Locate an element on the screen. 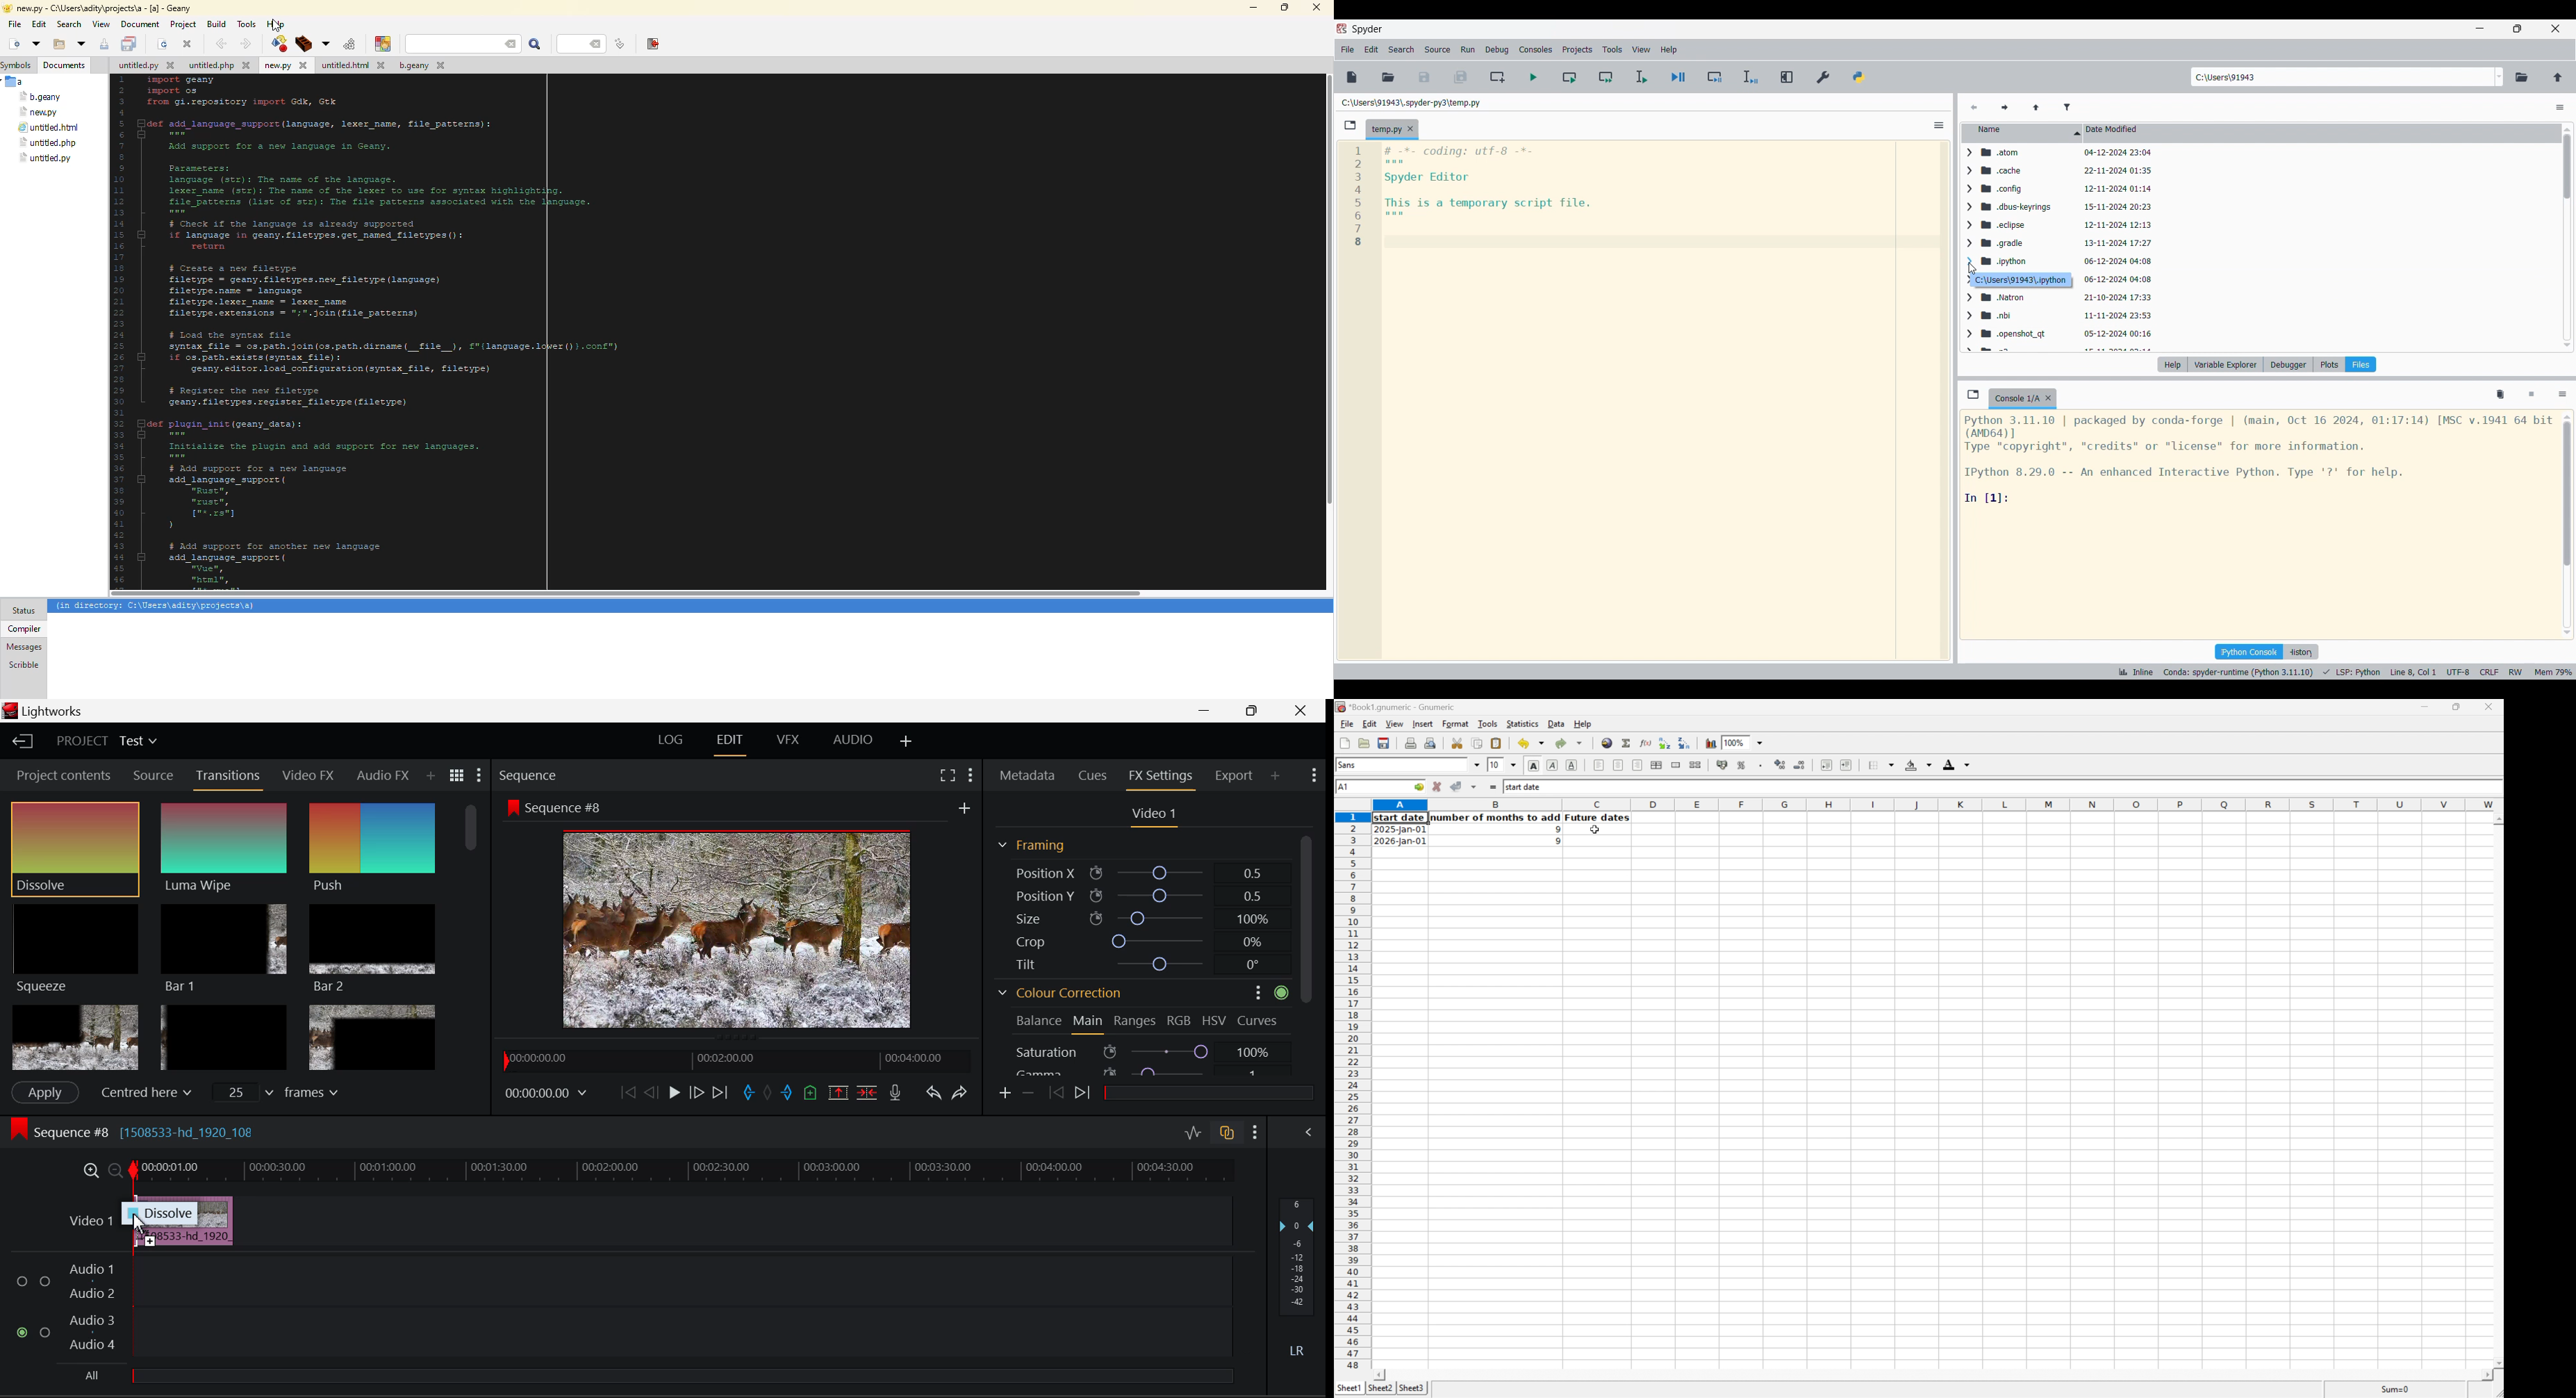  Sheet2 is located at coordinates (1380, 1388).